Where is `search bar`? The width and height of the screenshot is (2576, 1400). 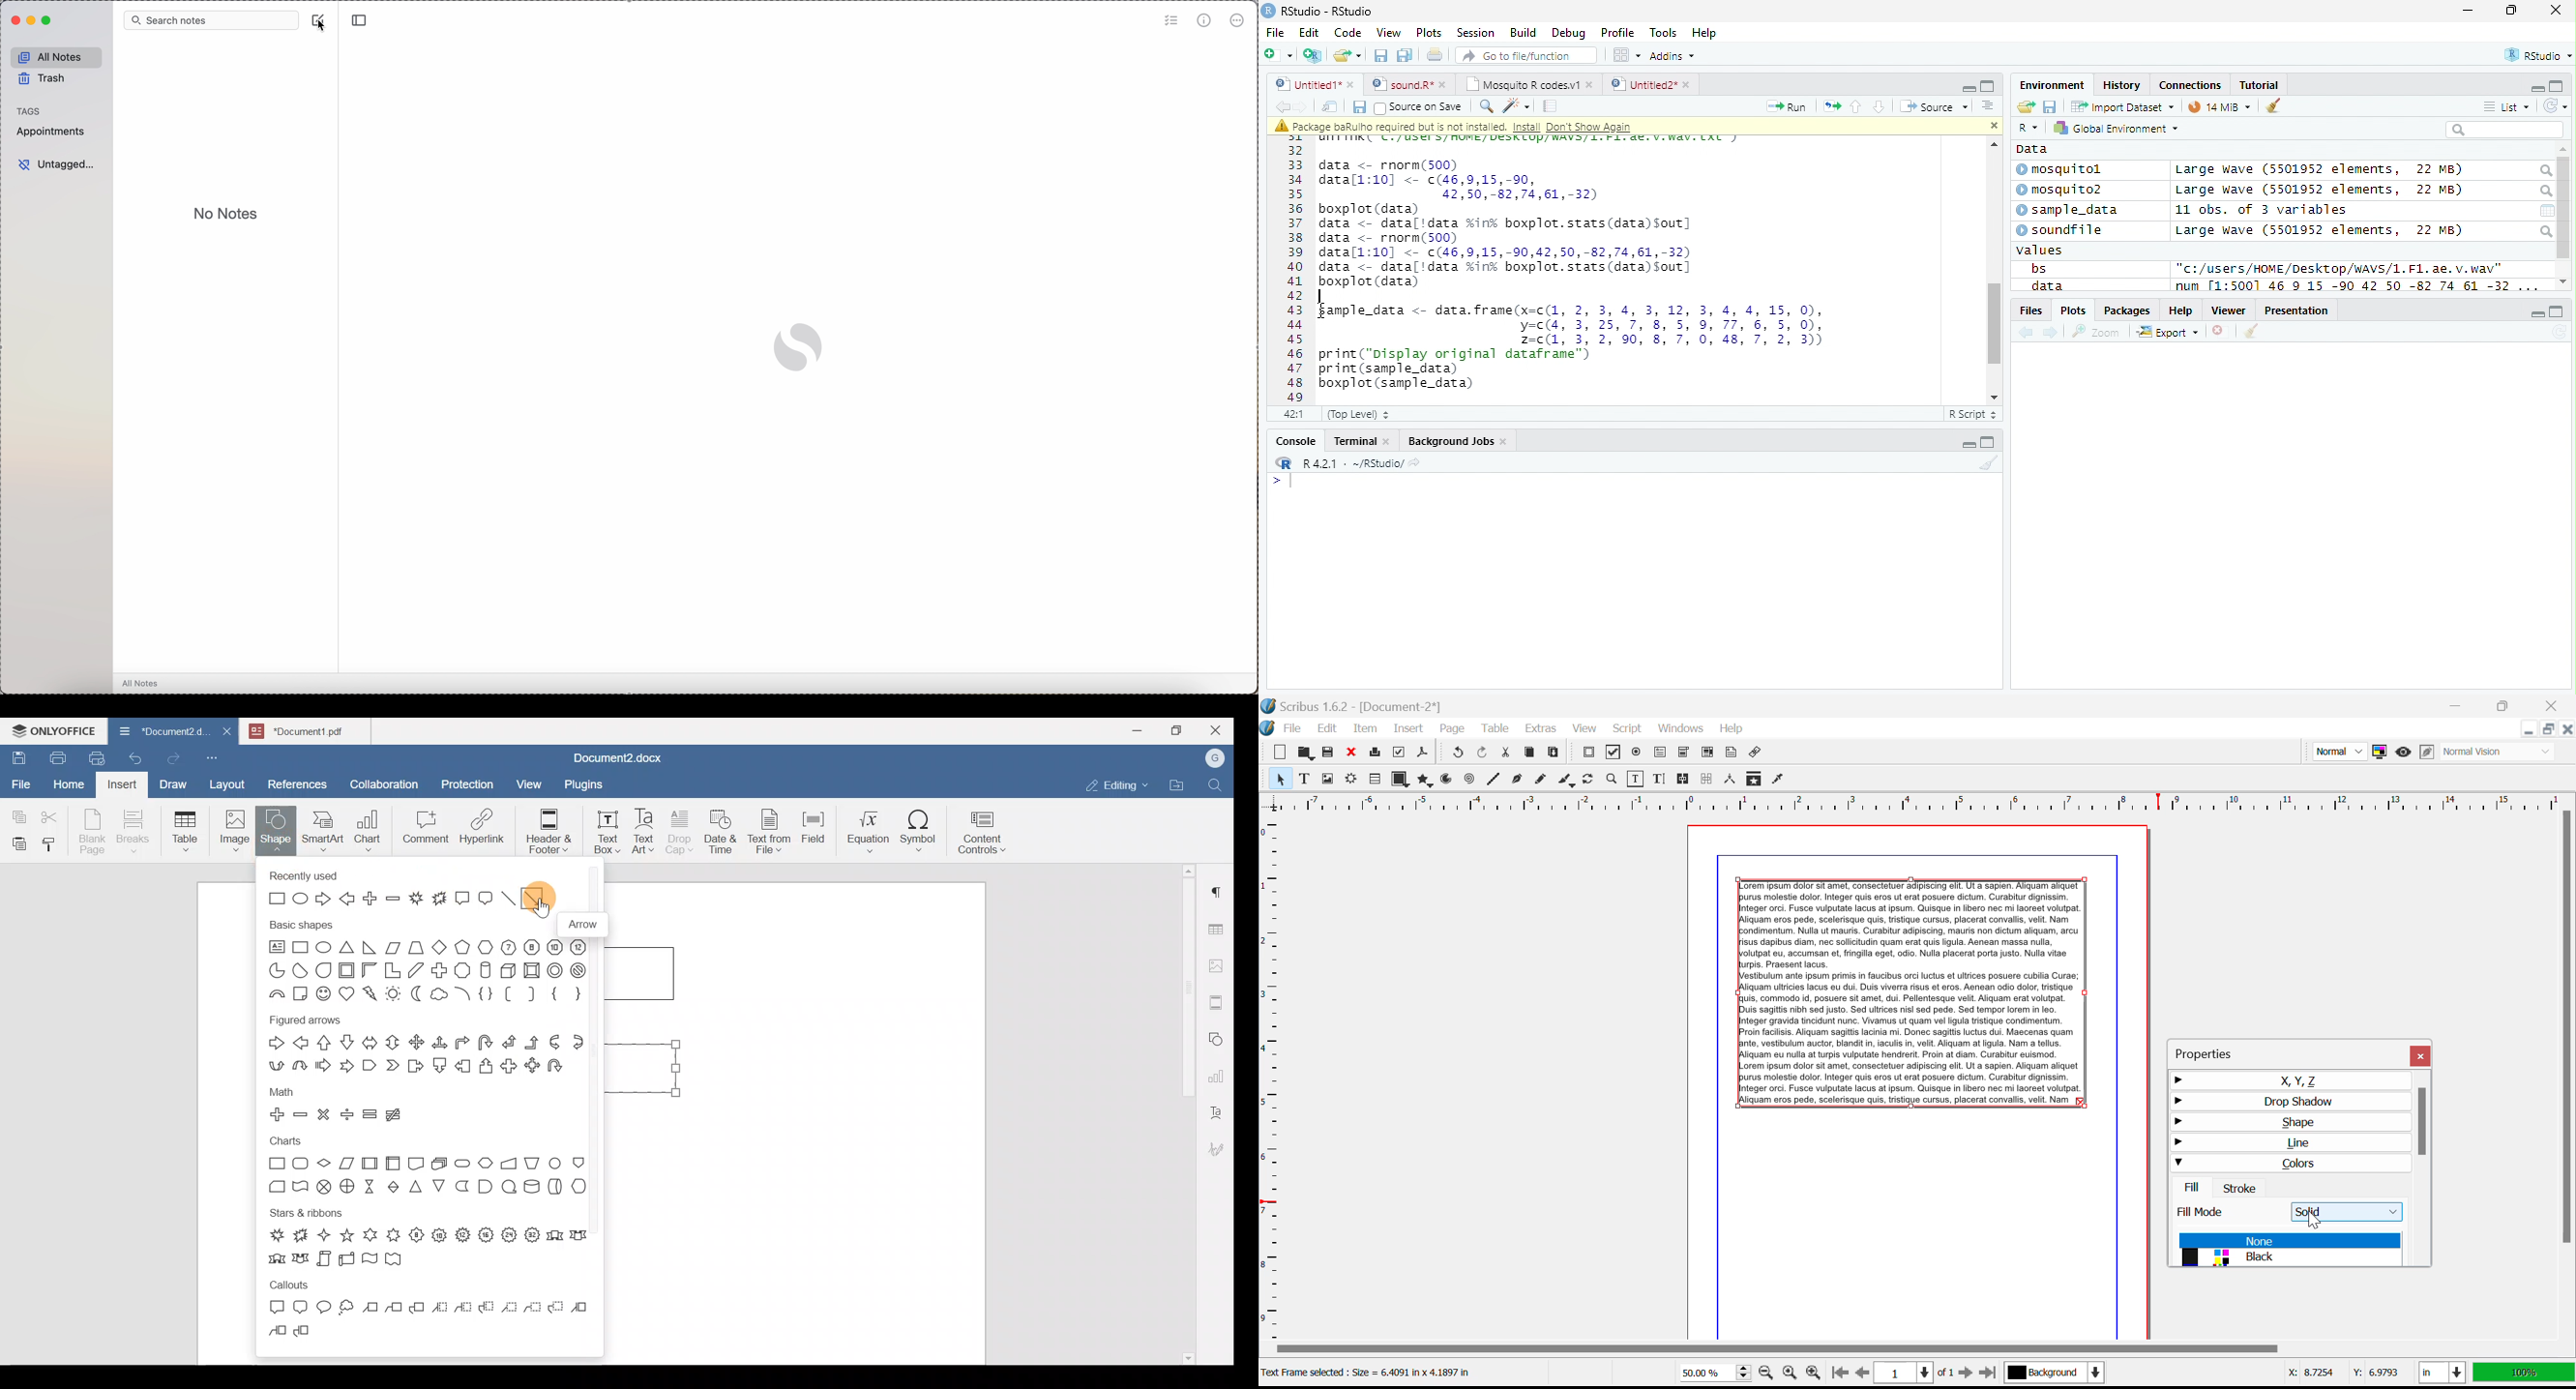
search bar is located at coordinates (2504, 129).